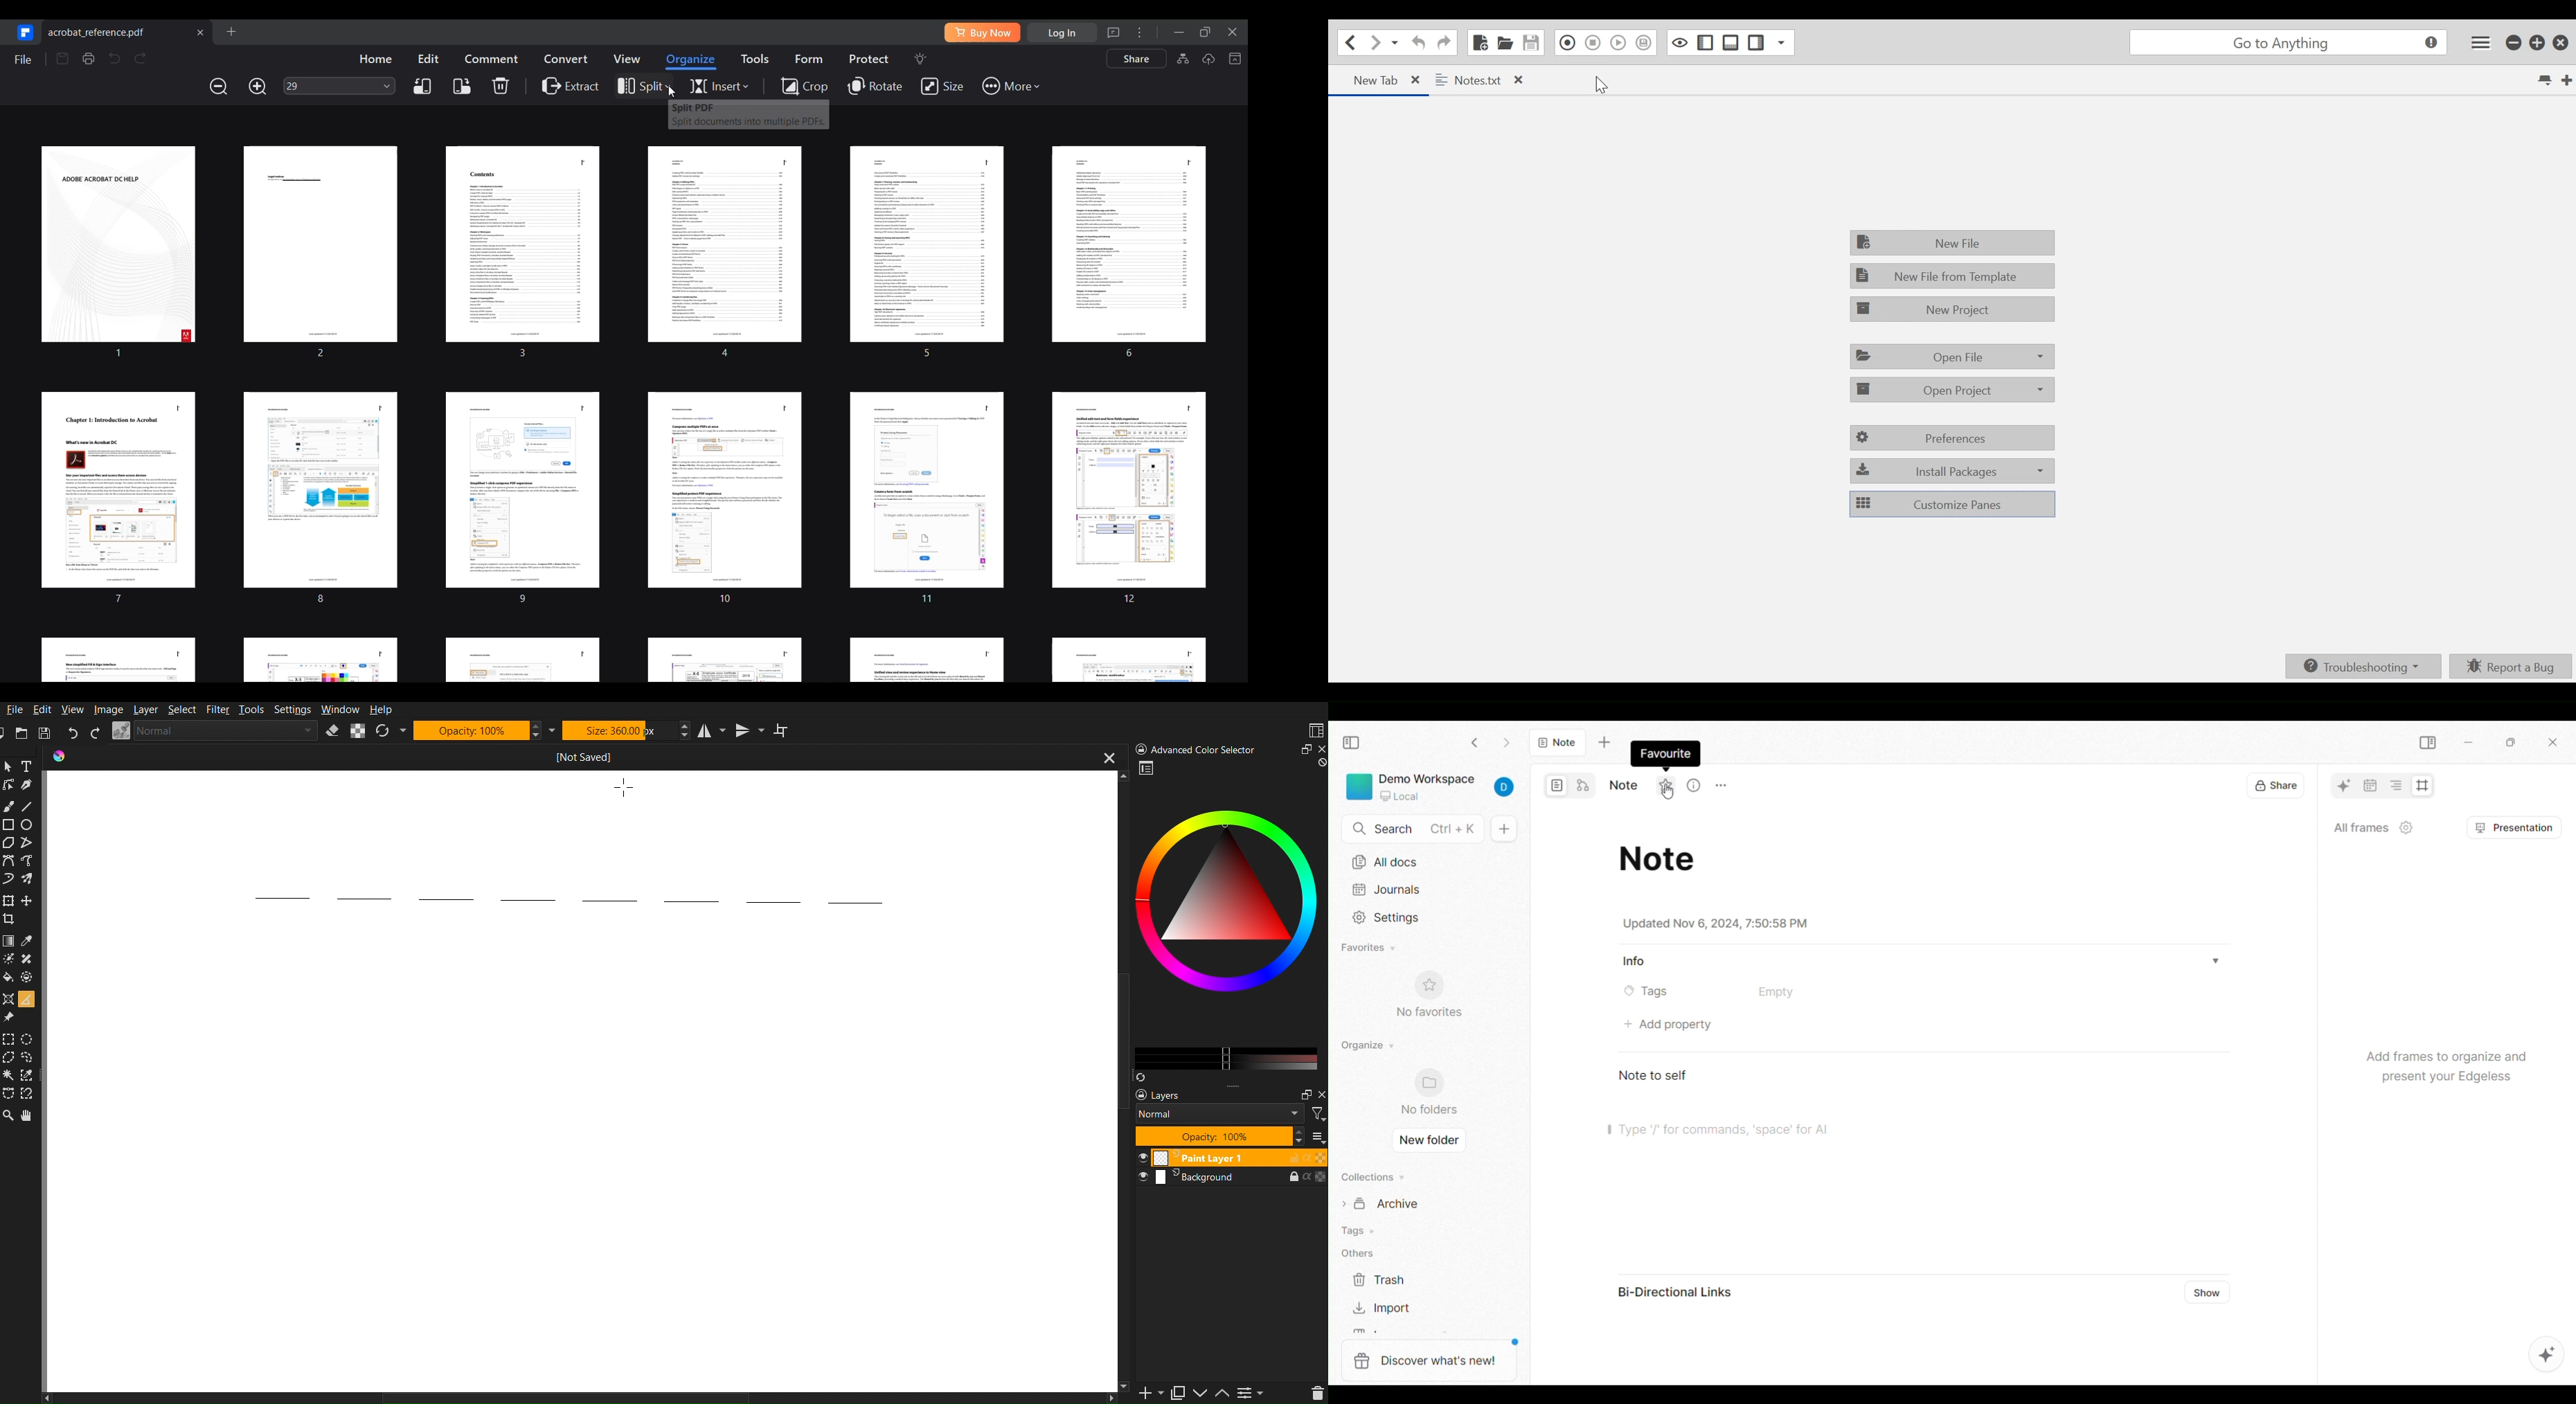  What do you see at coordinates (2560, 42) in the screenshot?
I see `Close` at bounding box center [2560, 42].